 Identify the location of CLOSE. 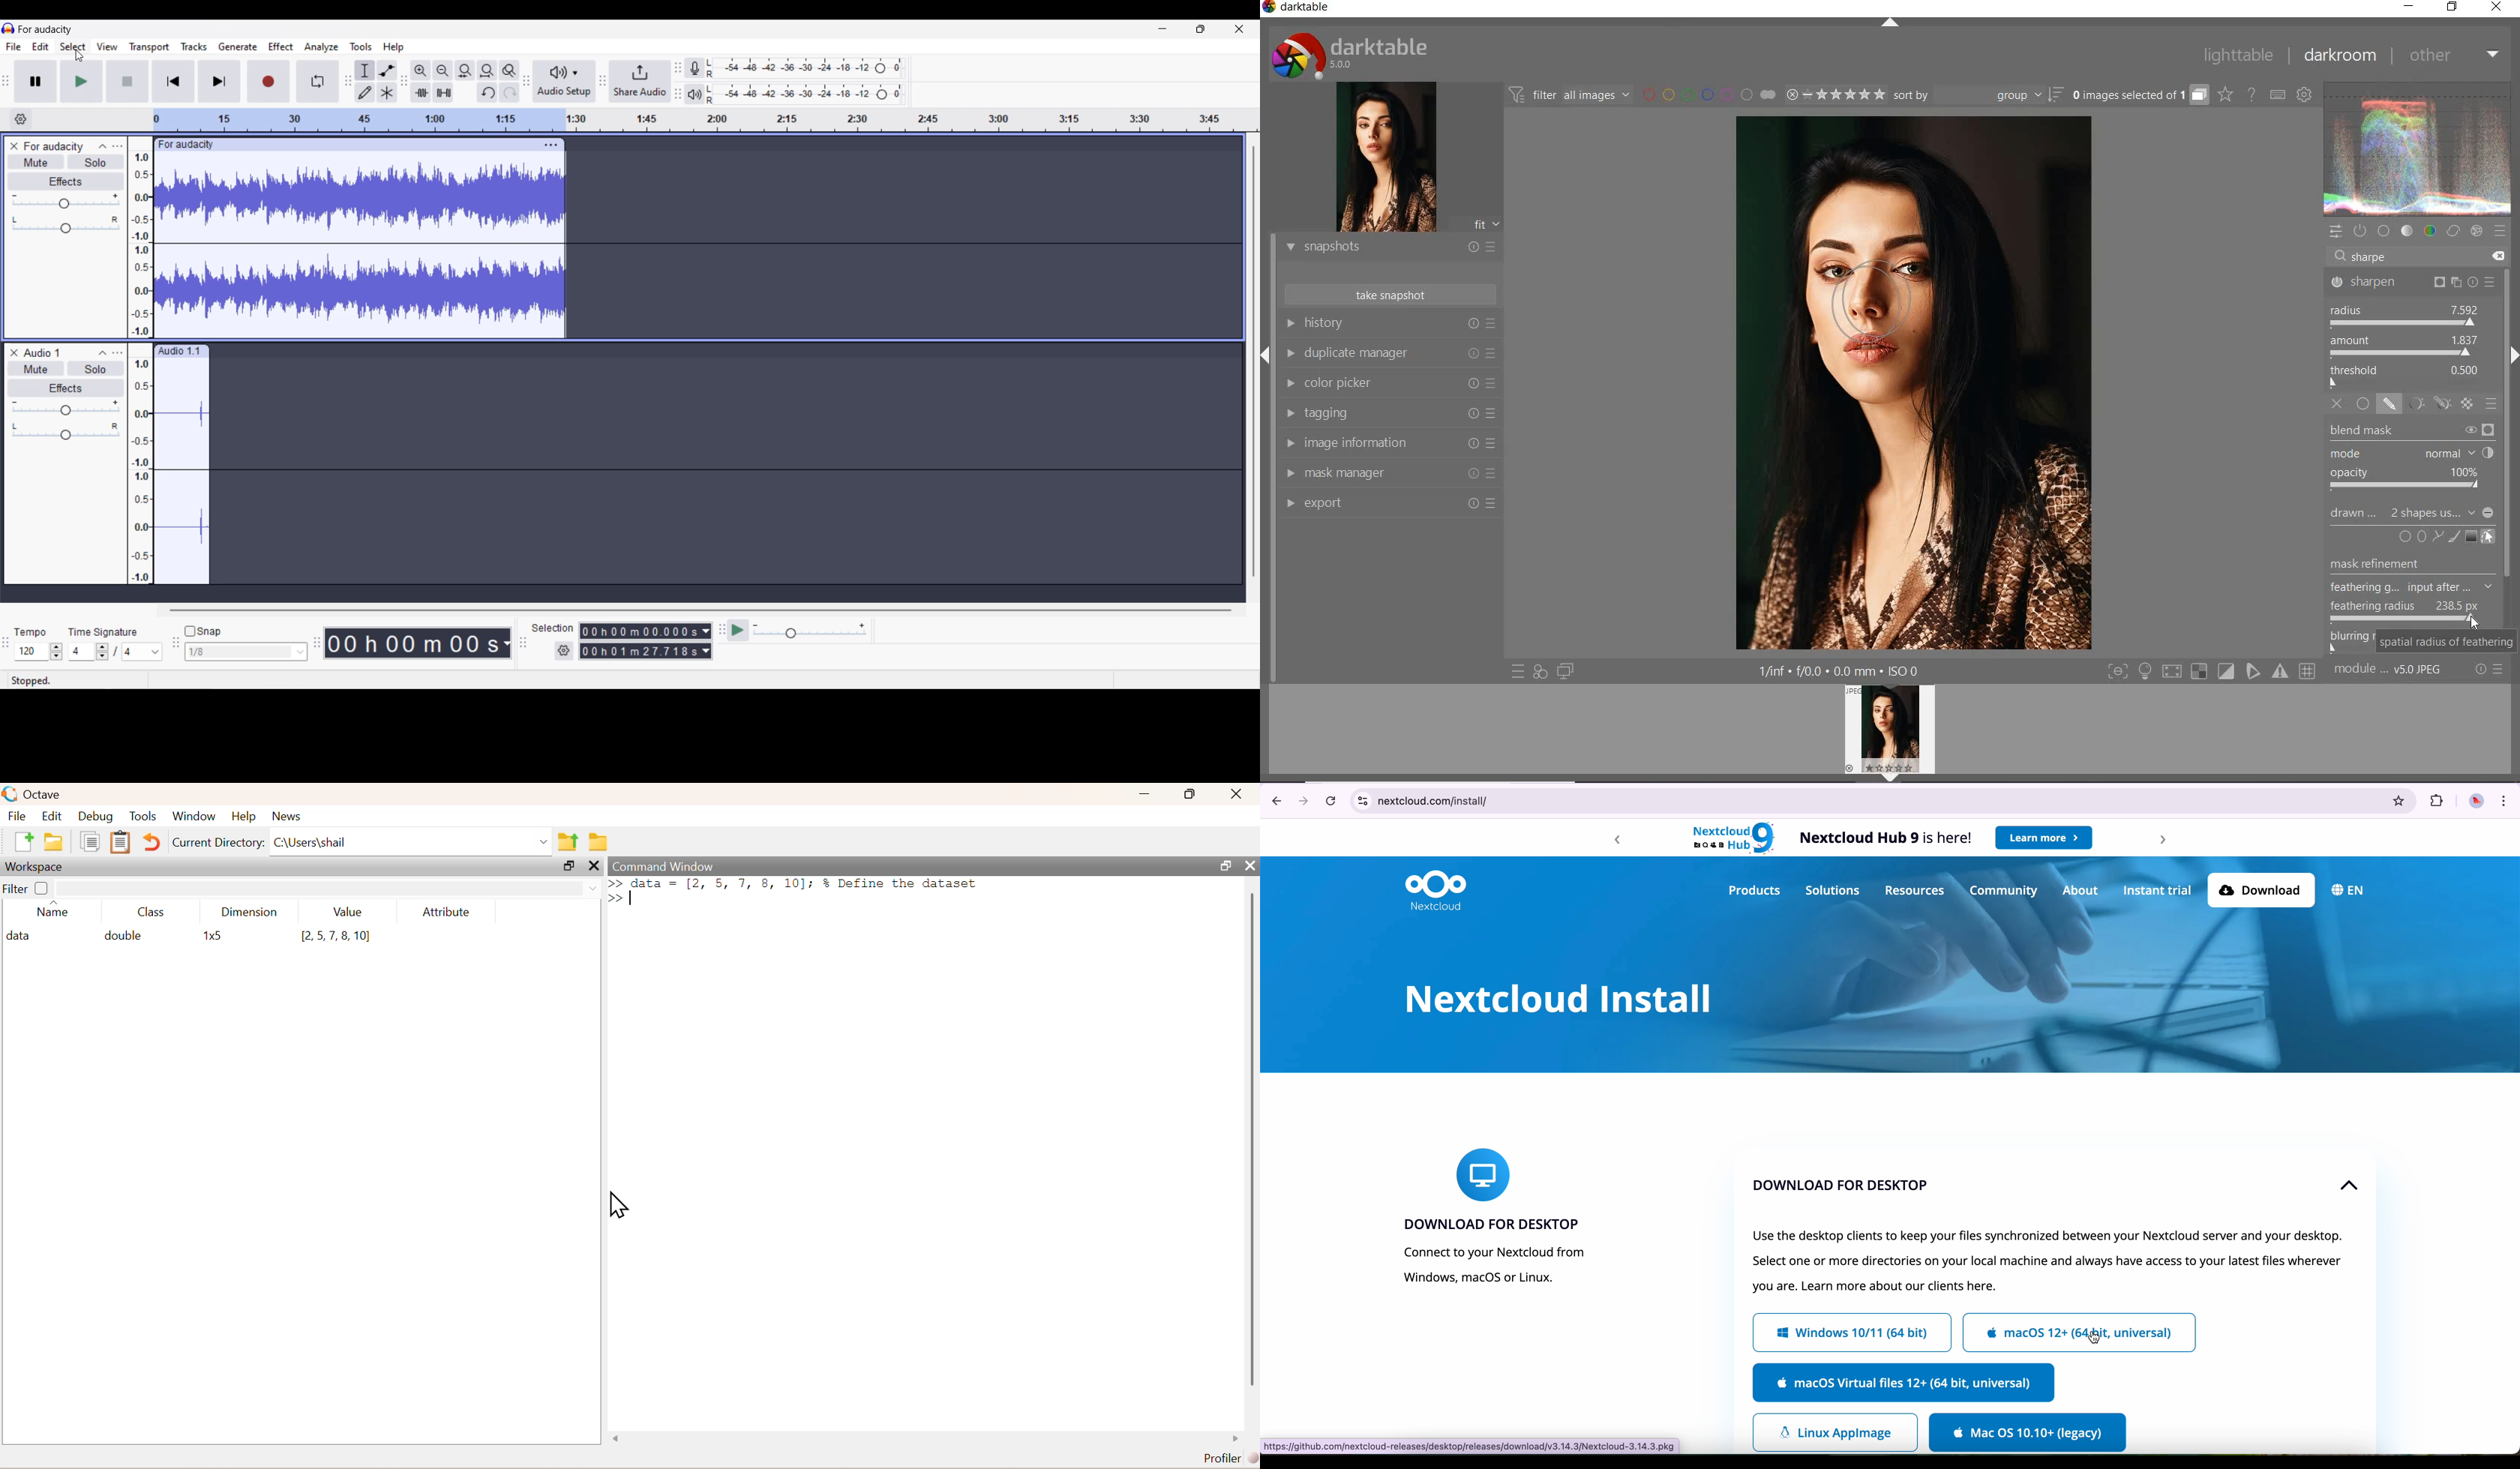
(2498, 7).